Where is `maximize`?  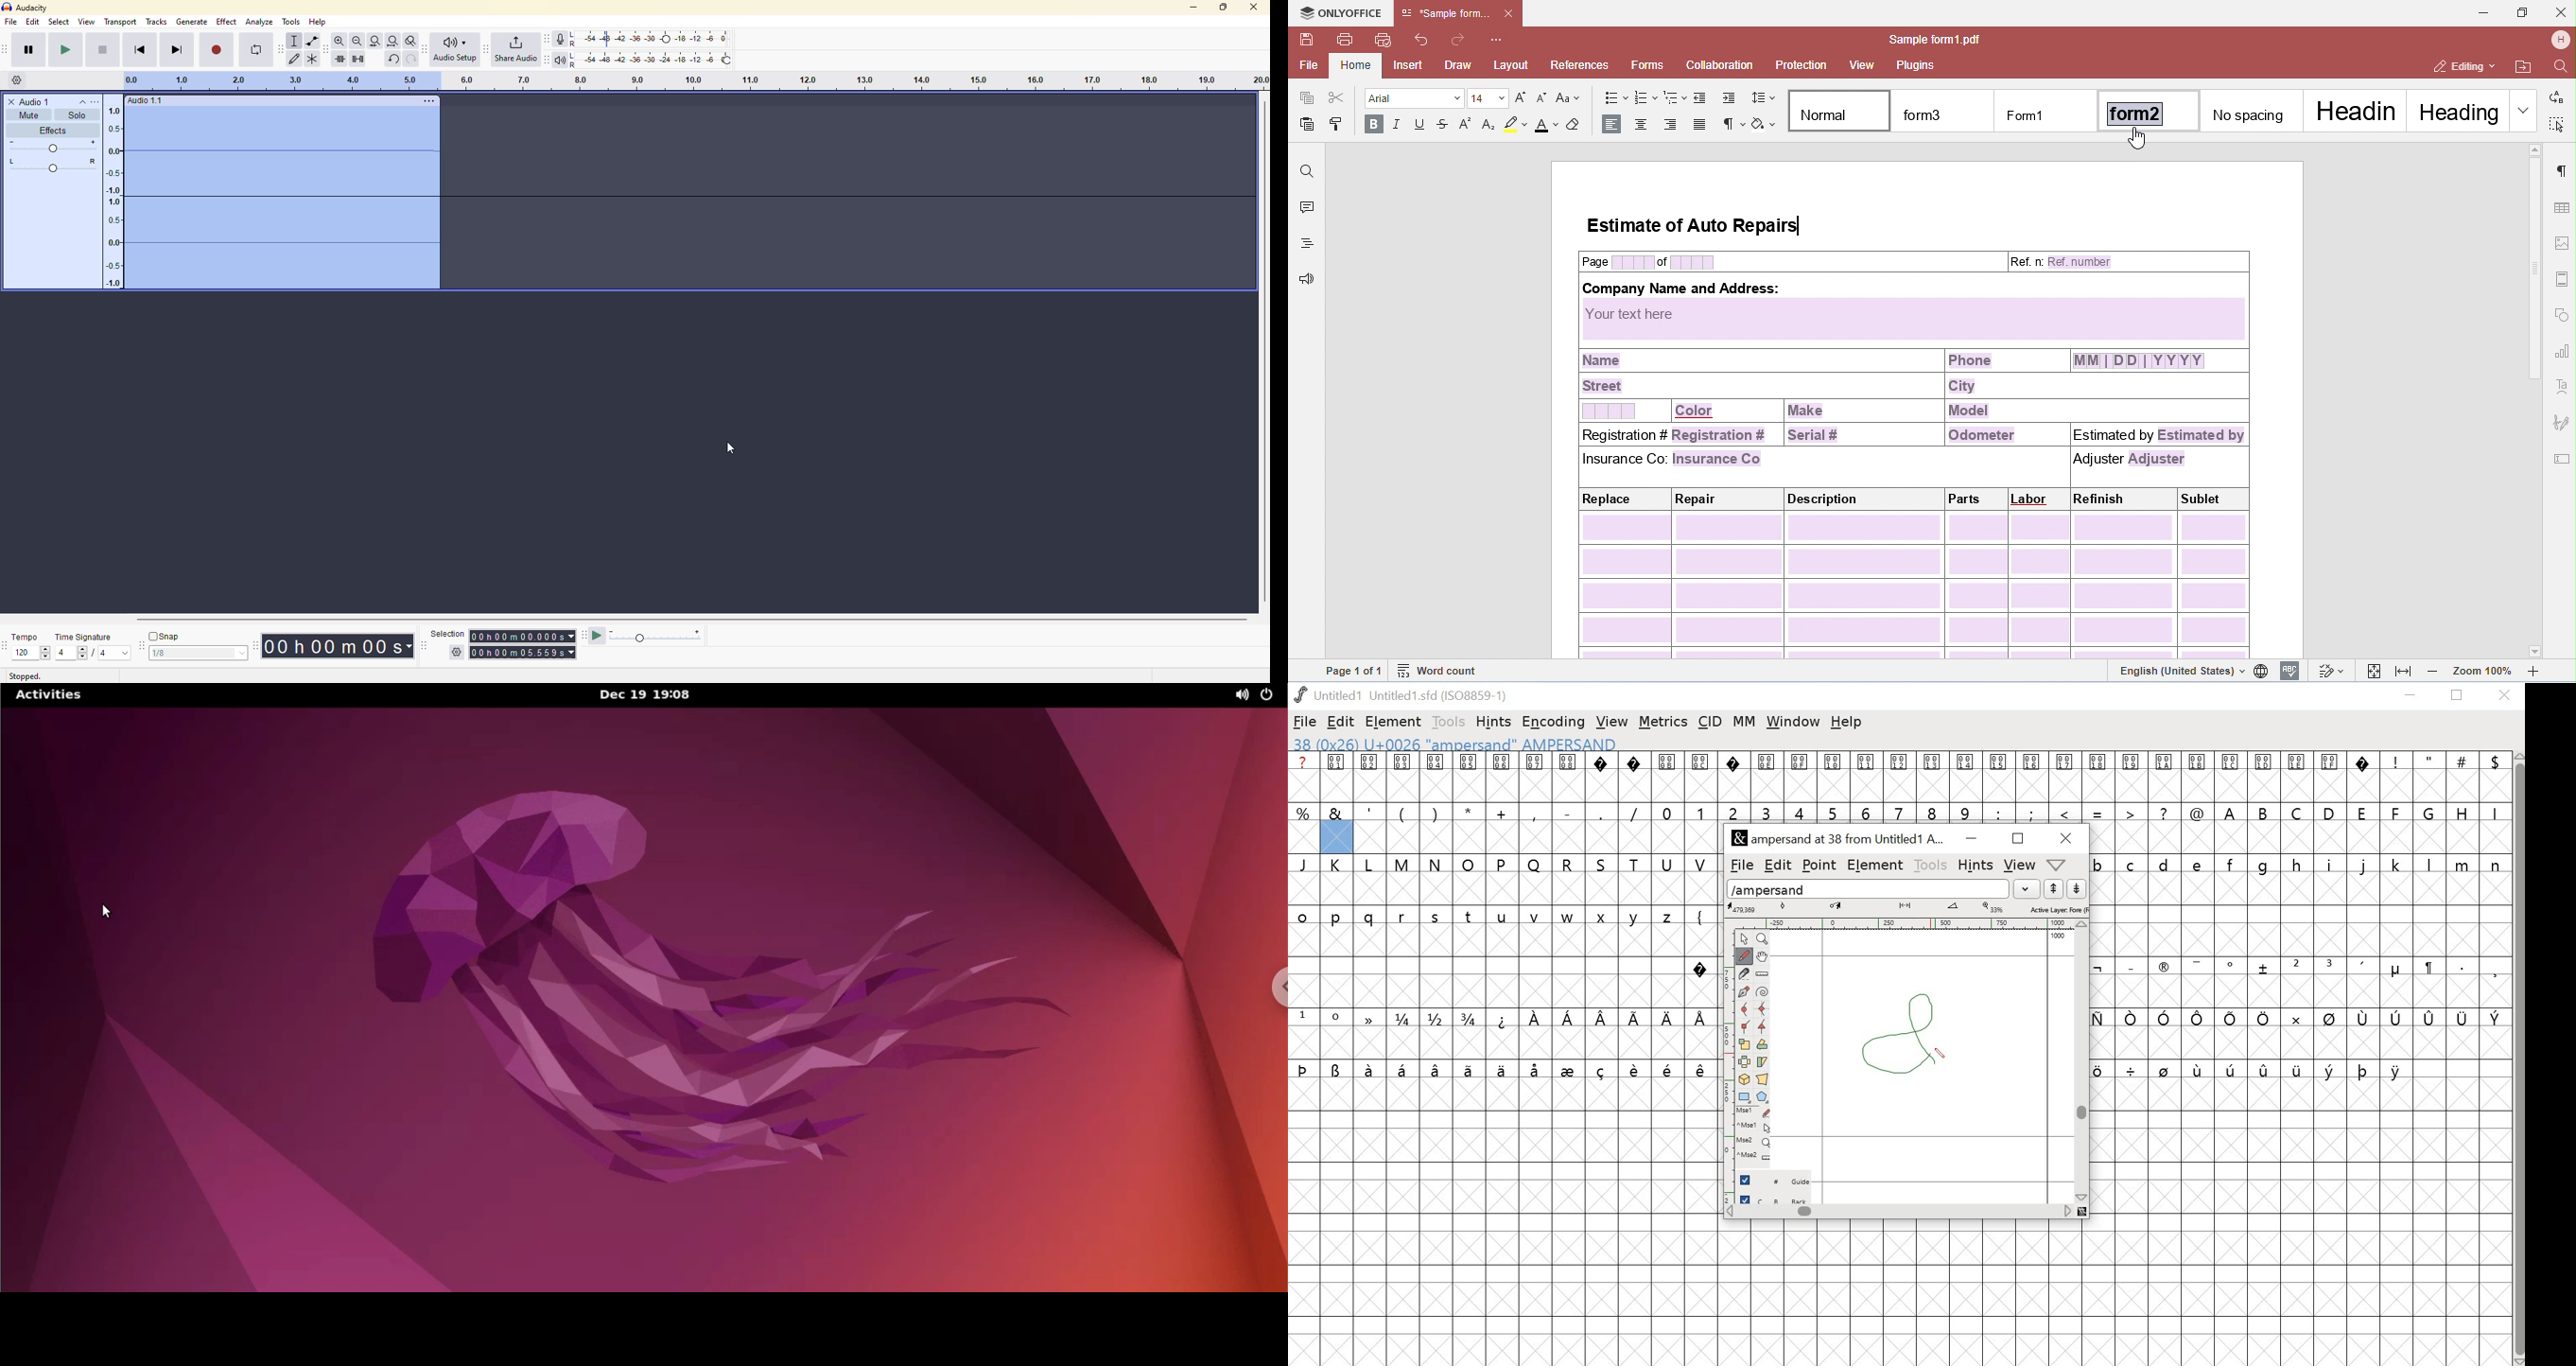 maximize is located at coordinates (1223, 6).